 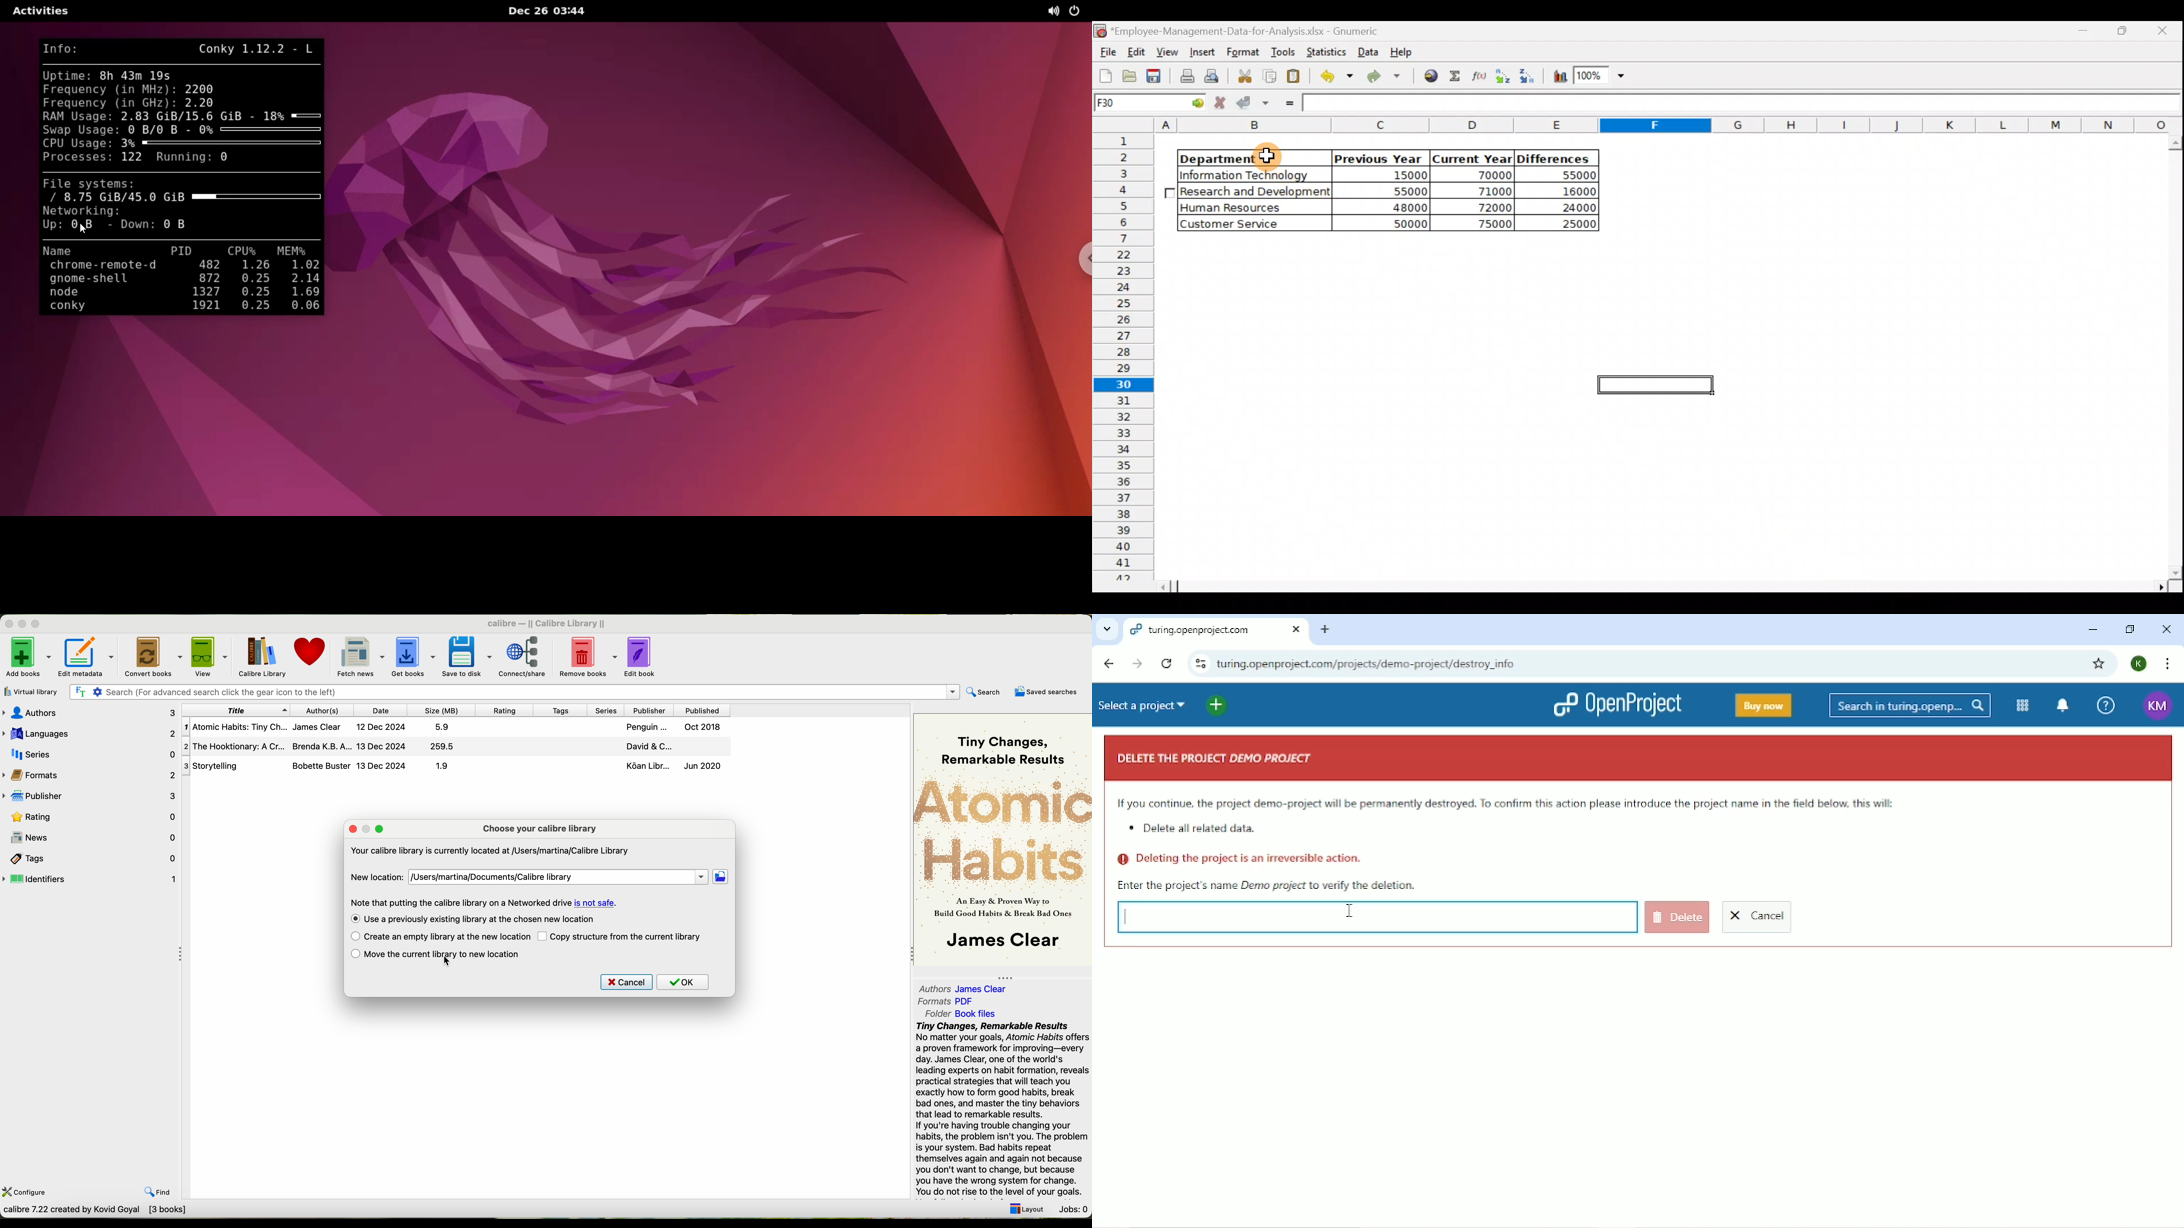 I want to click on search, so click(x=985, y=692).